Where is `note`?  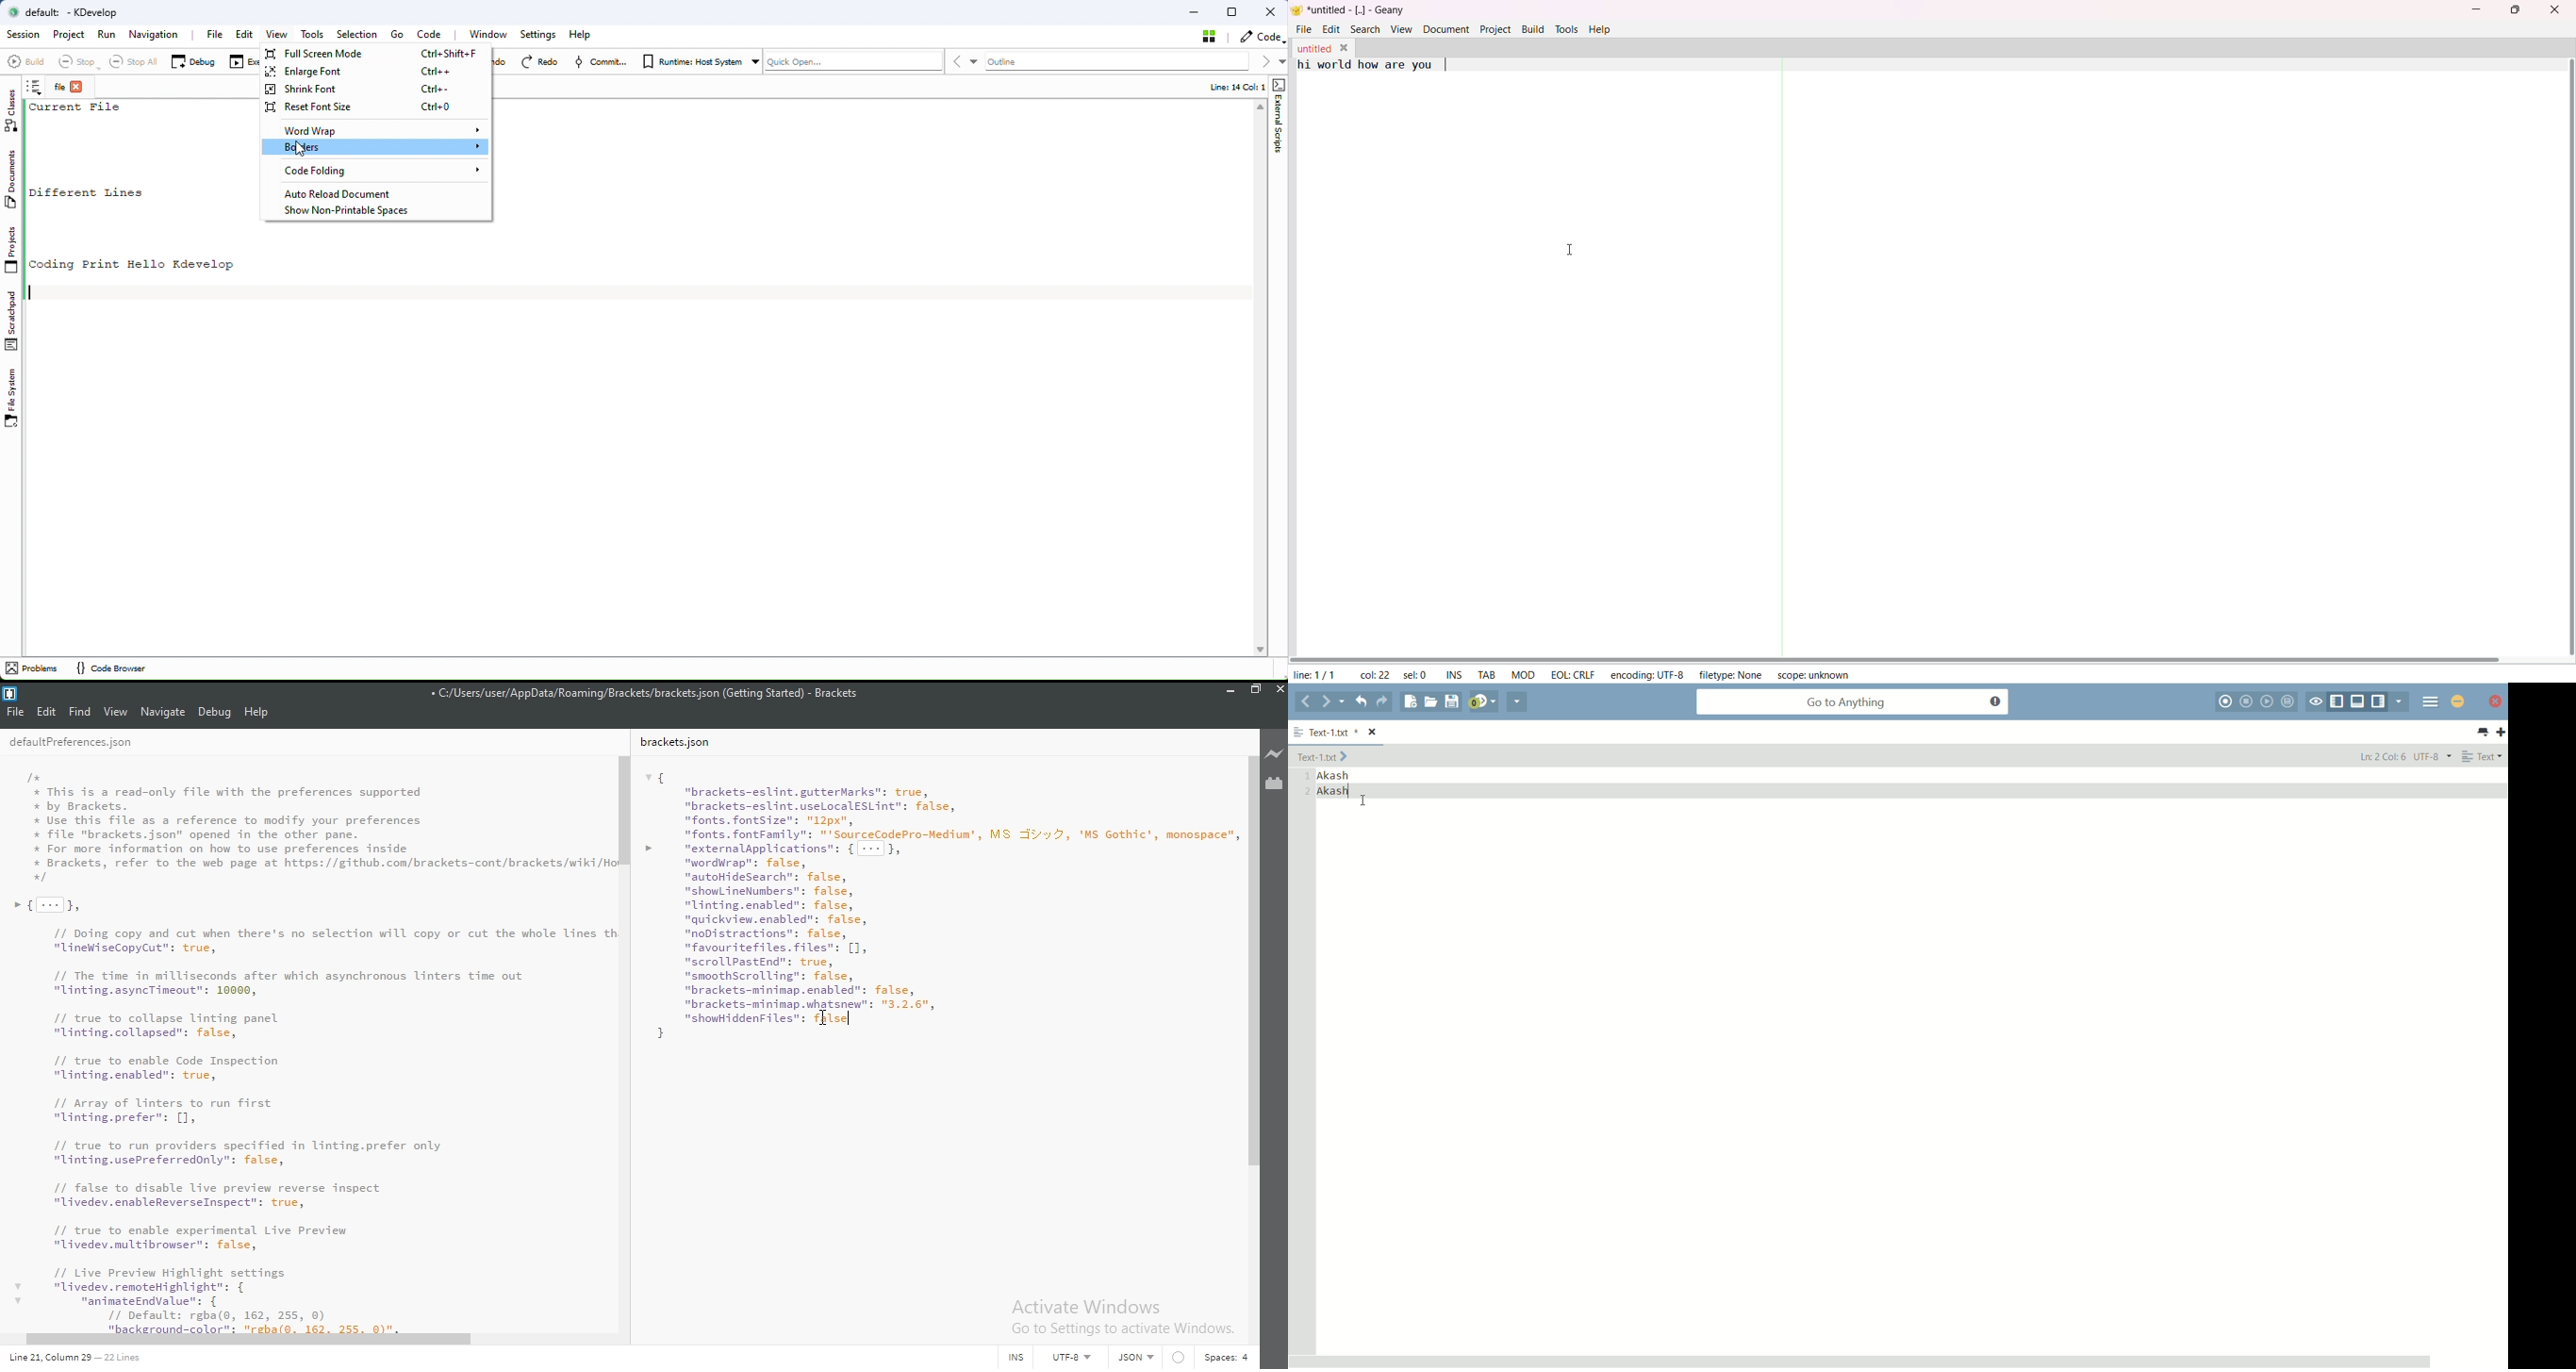
note is located at coordinates (38, 89).